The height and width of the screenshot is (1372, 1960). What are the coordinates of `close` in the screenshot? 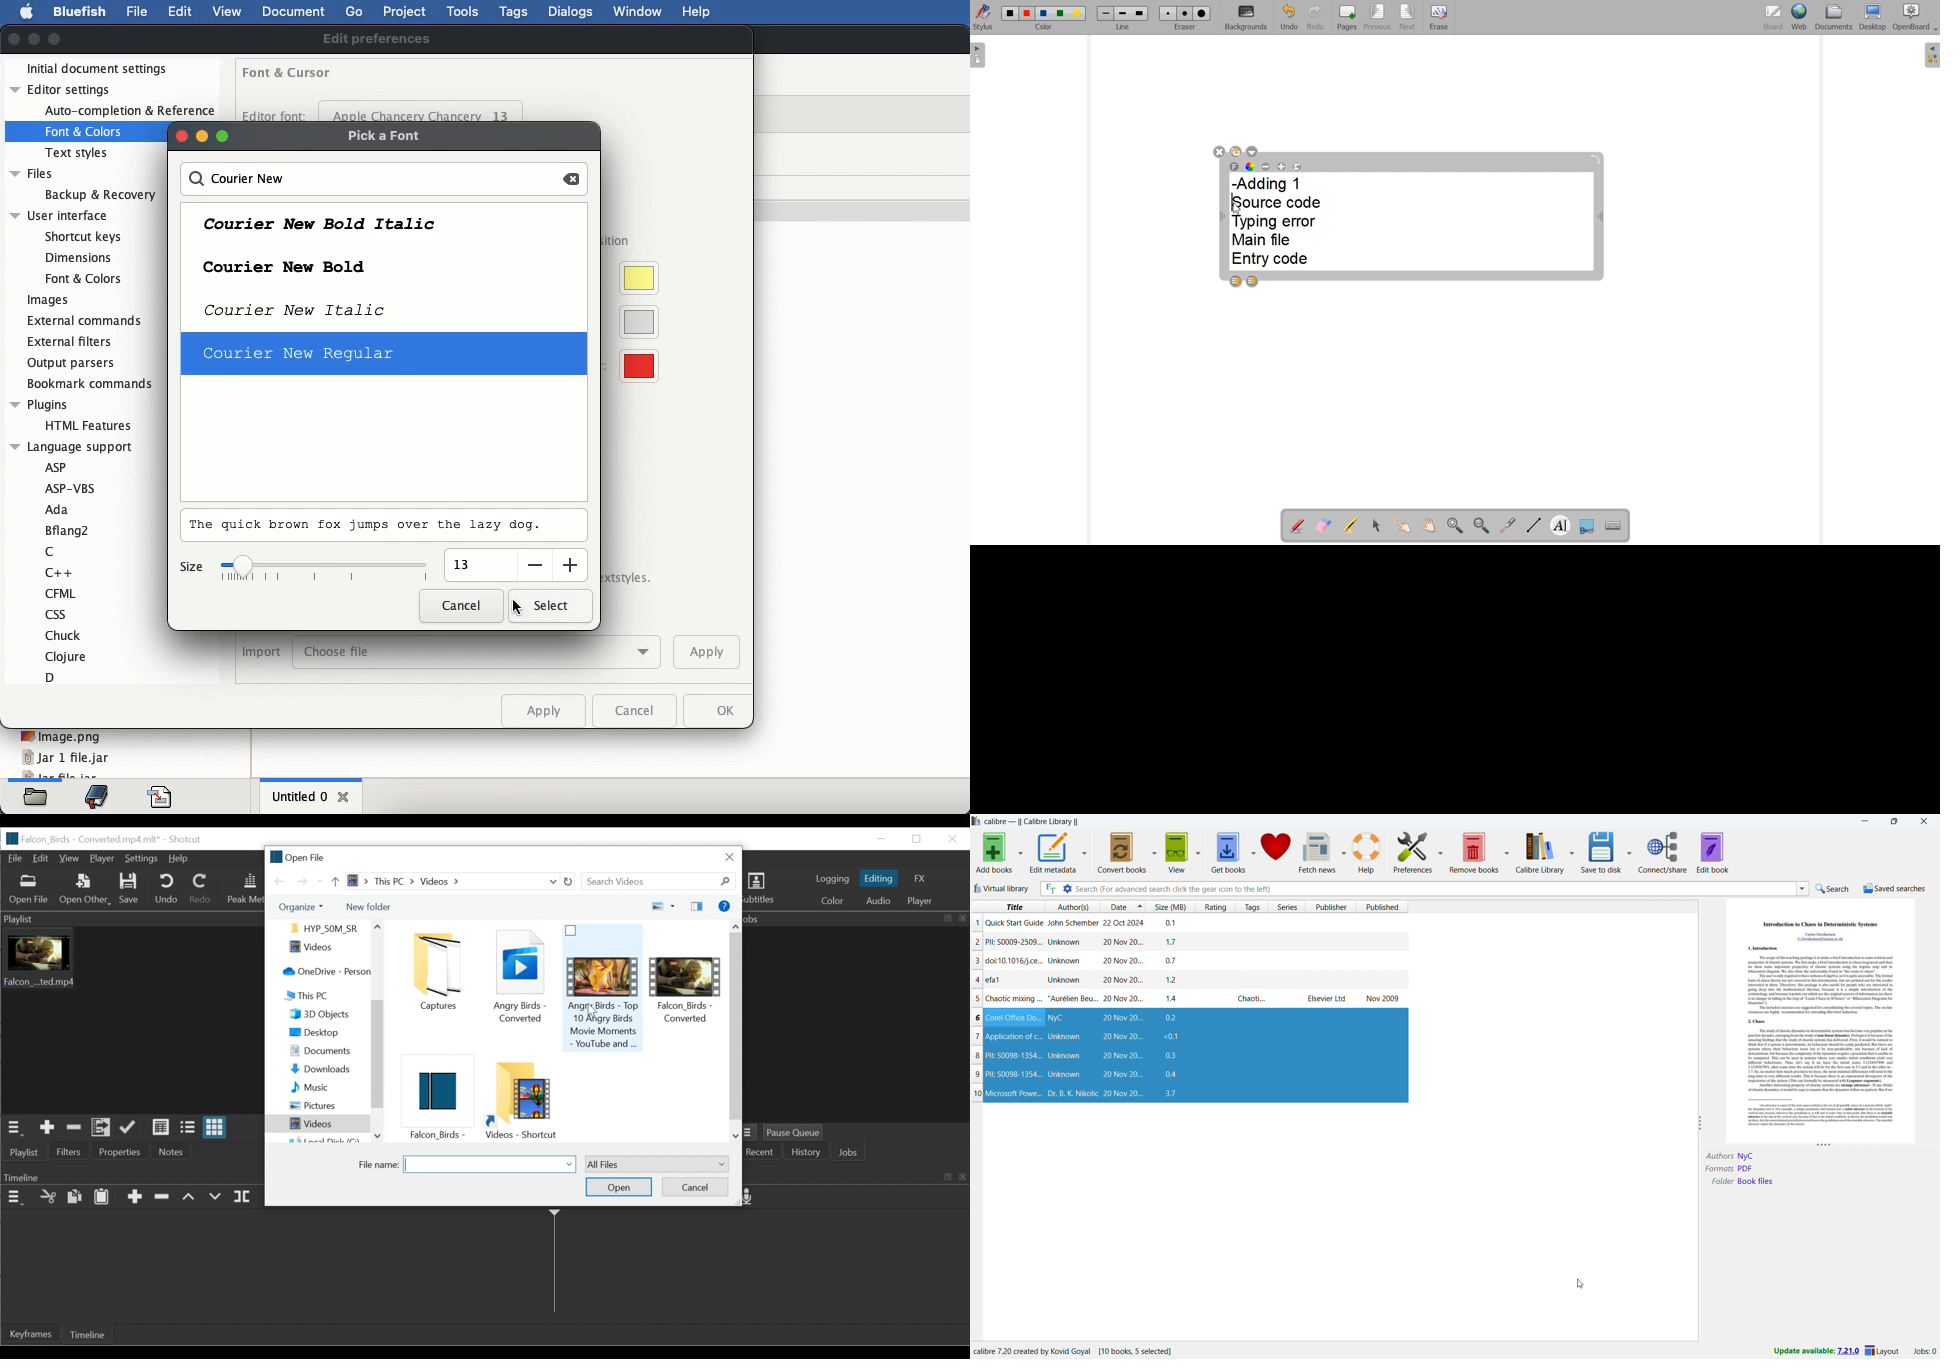 It's located at (345, 797).